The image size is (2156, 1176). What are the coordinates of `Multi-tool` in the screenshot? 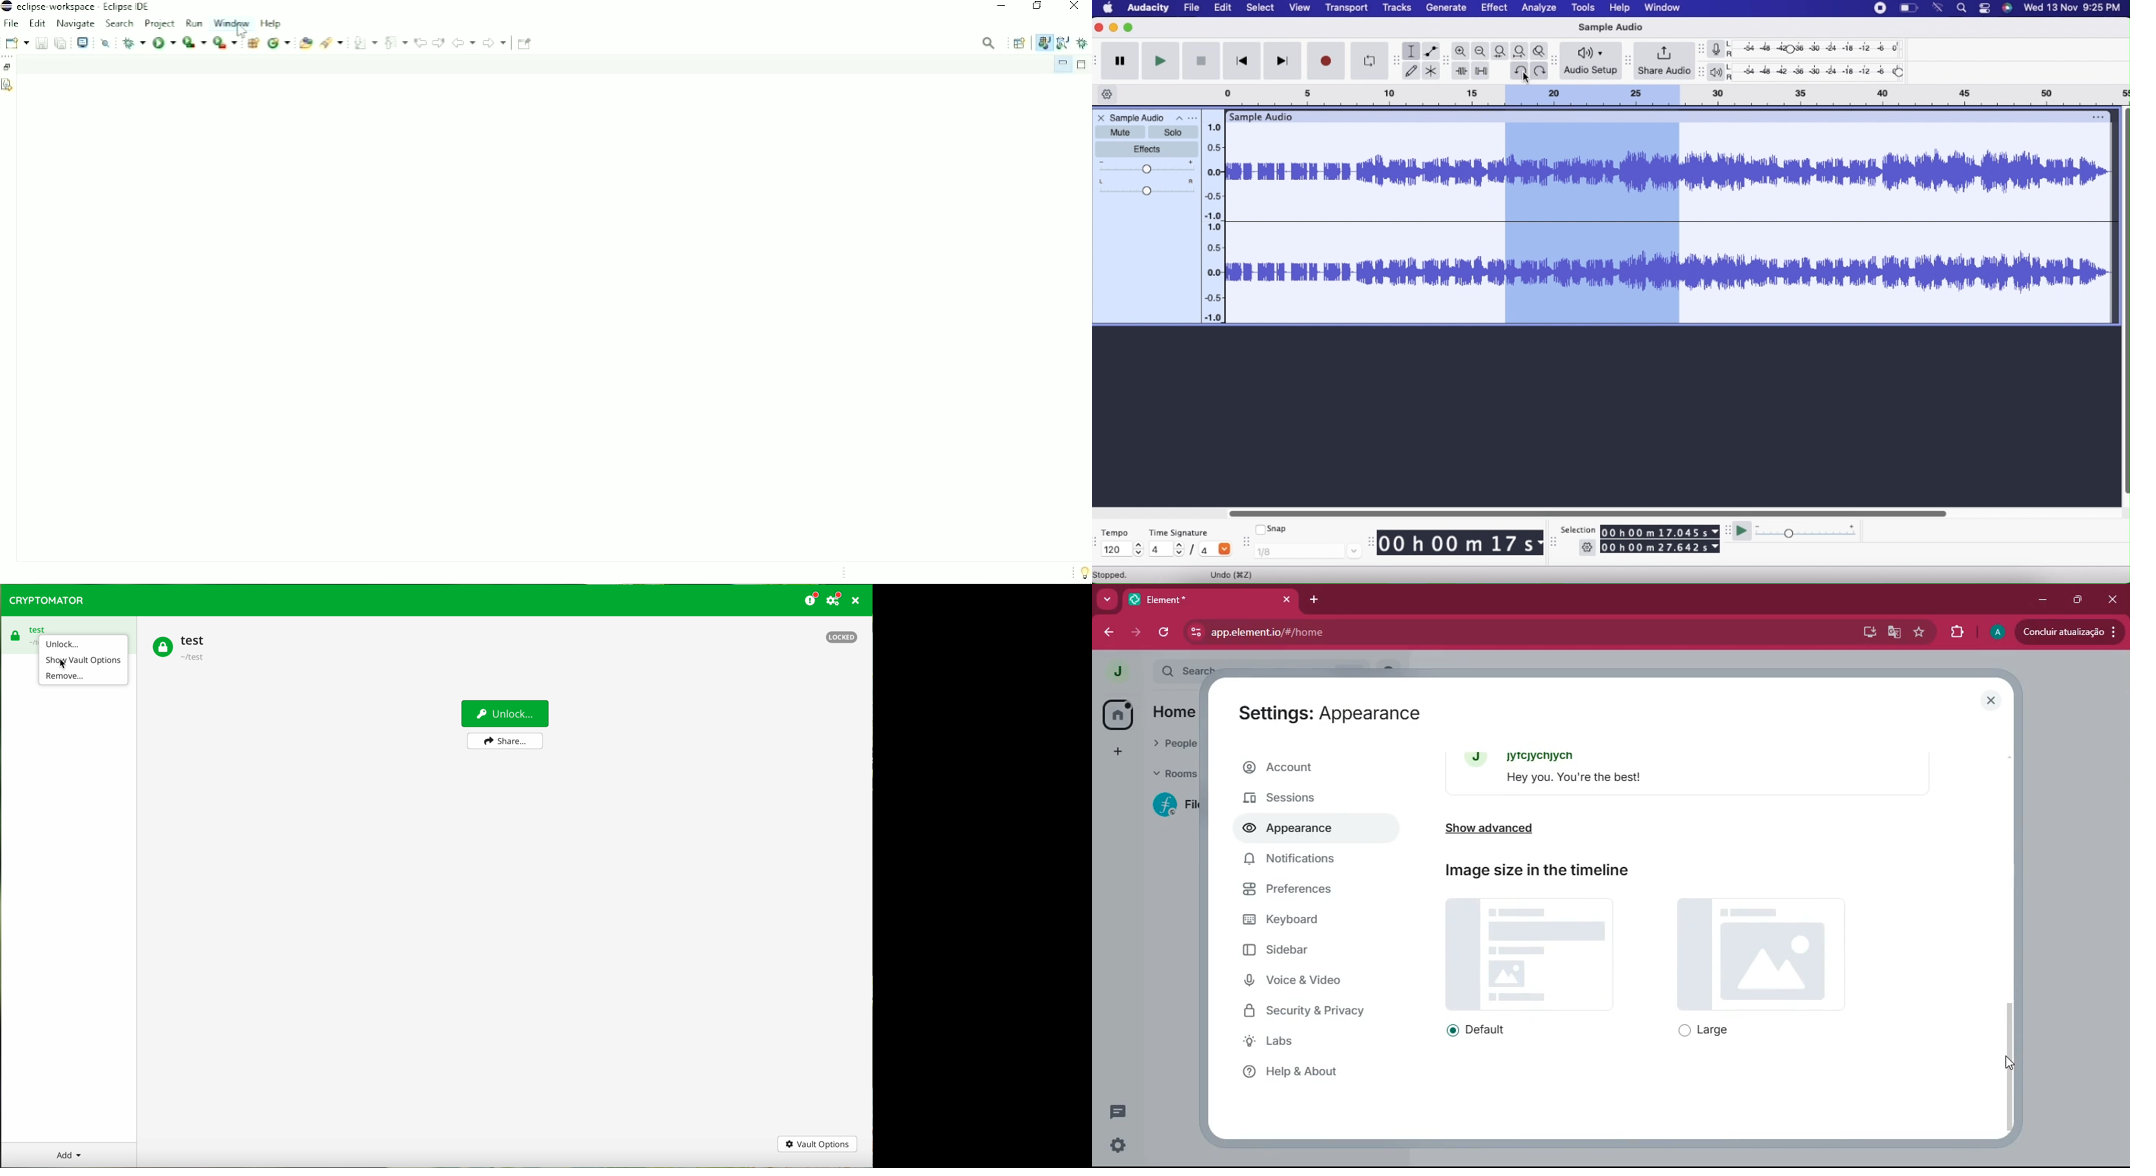 It's located at (1432, 71).